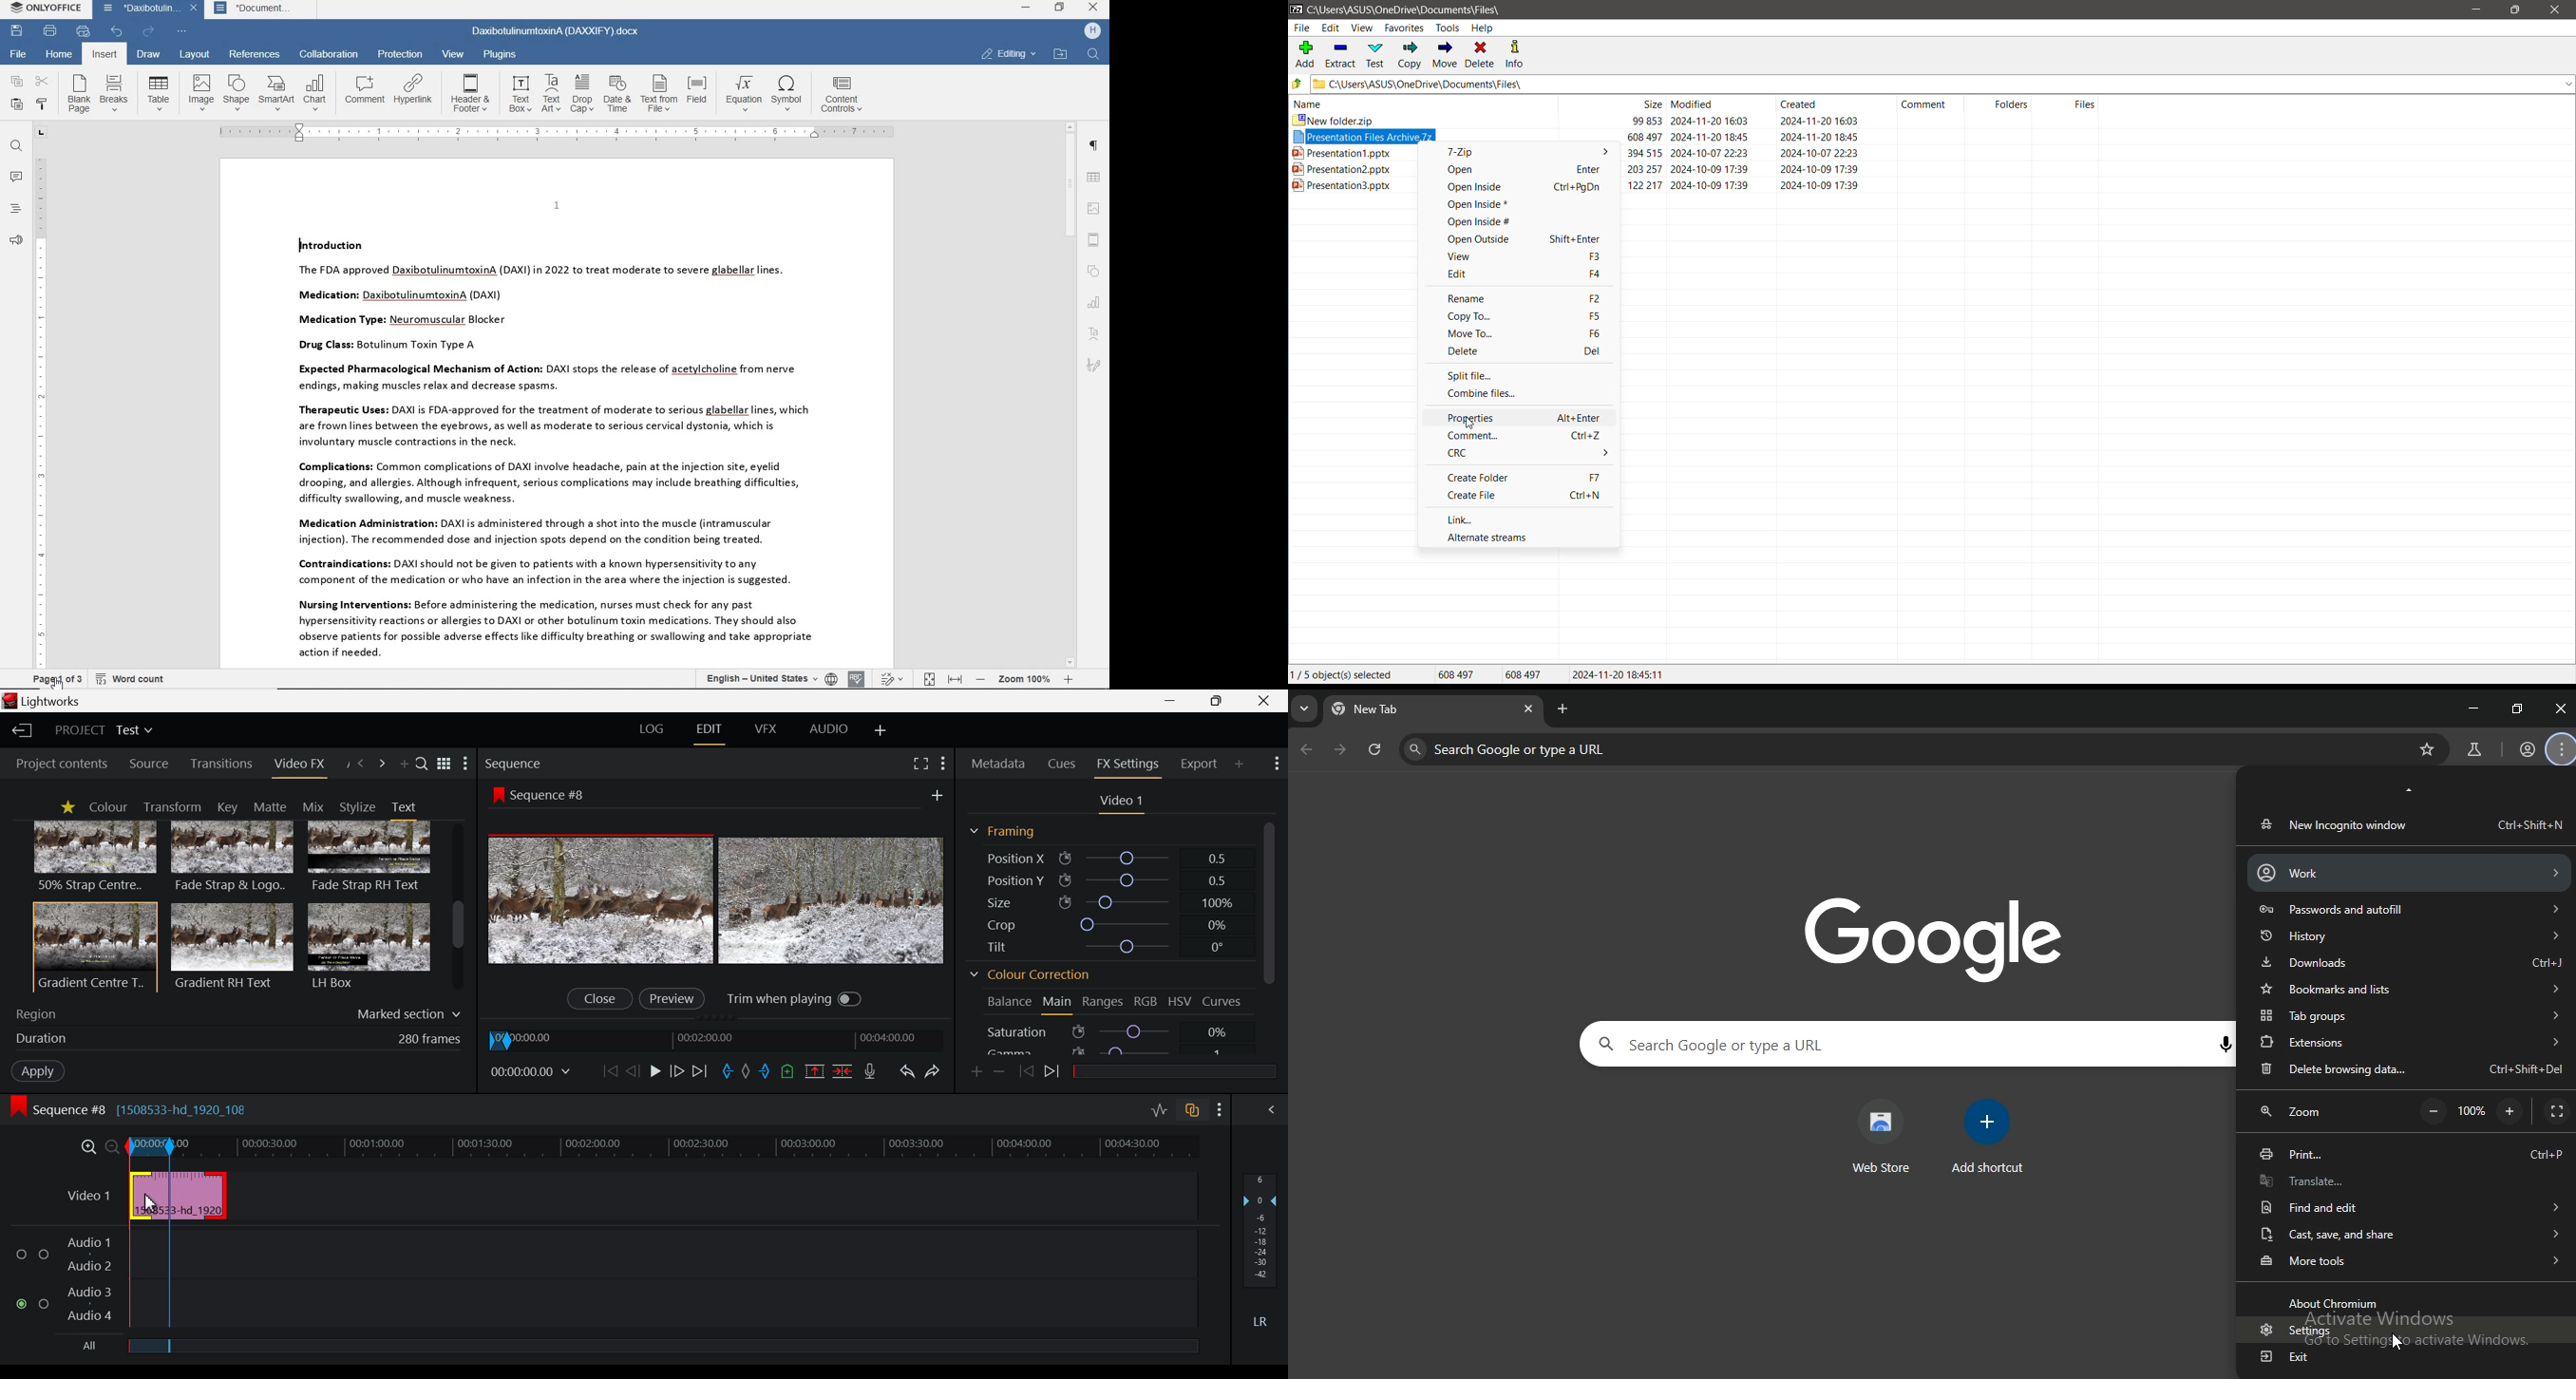 The image size is (2576, 1400). Describe the element at coordinates (149, 31) in the screenshot. I see `redo` at that location.